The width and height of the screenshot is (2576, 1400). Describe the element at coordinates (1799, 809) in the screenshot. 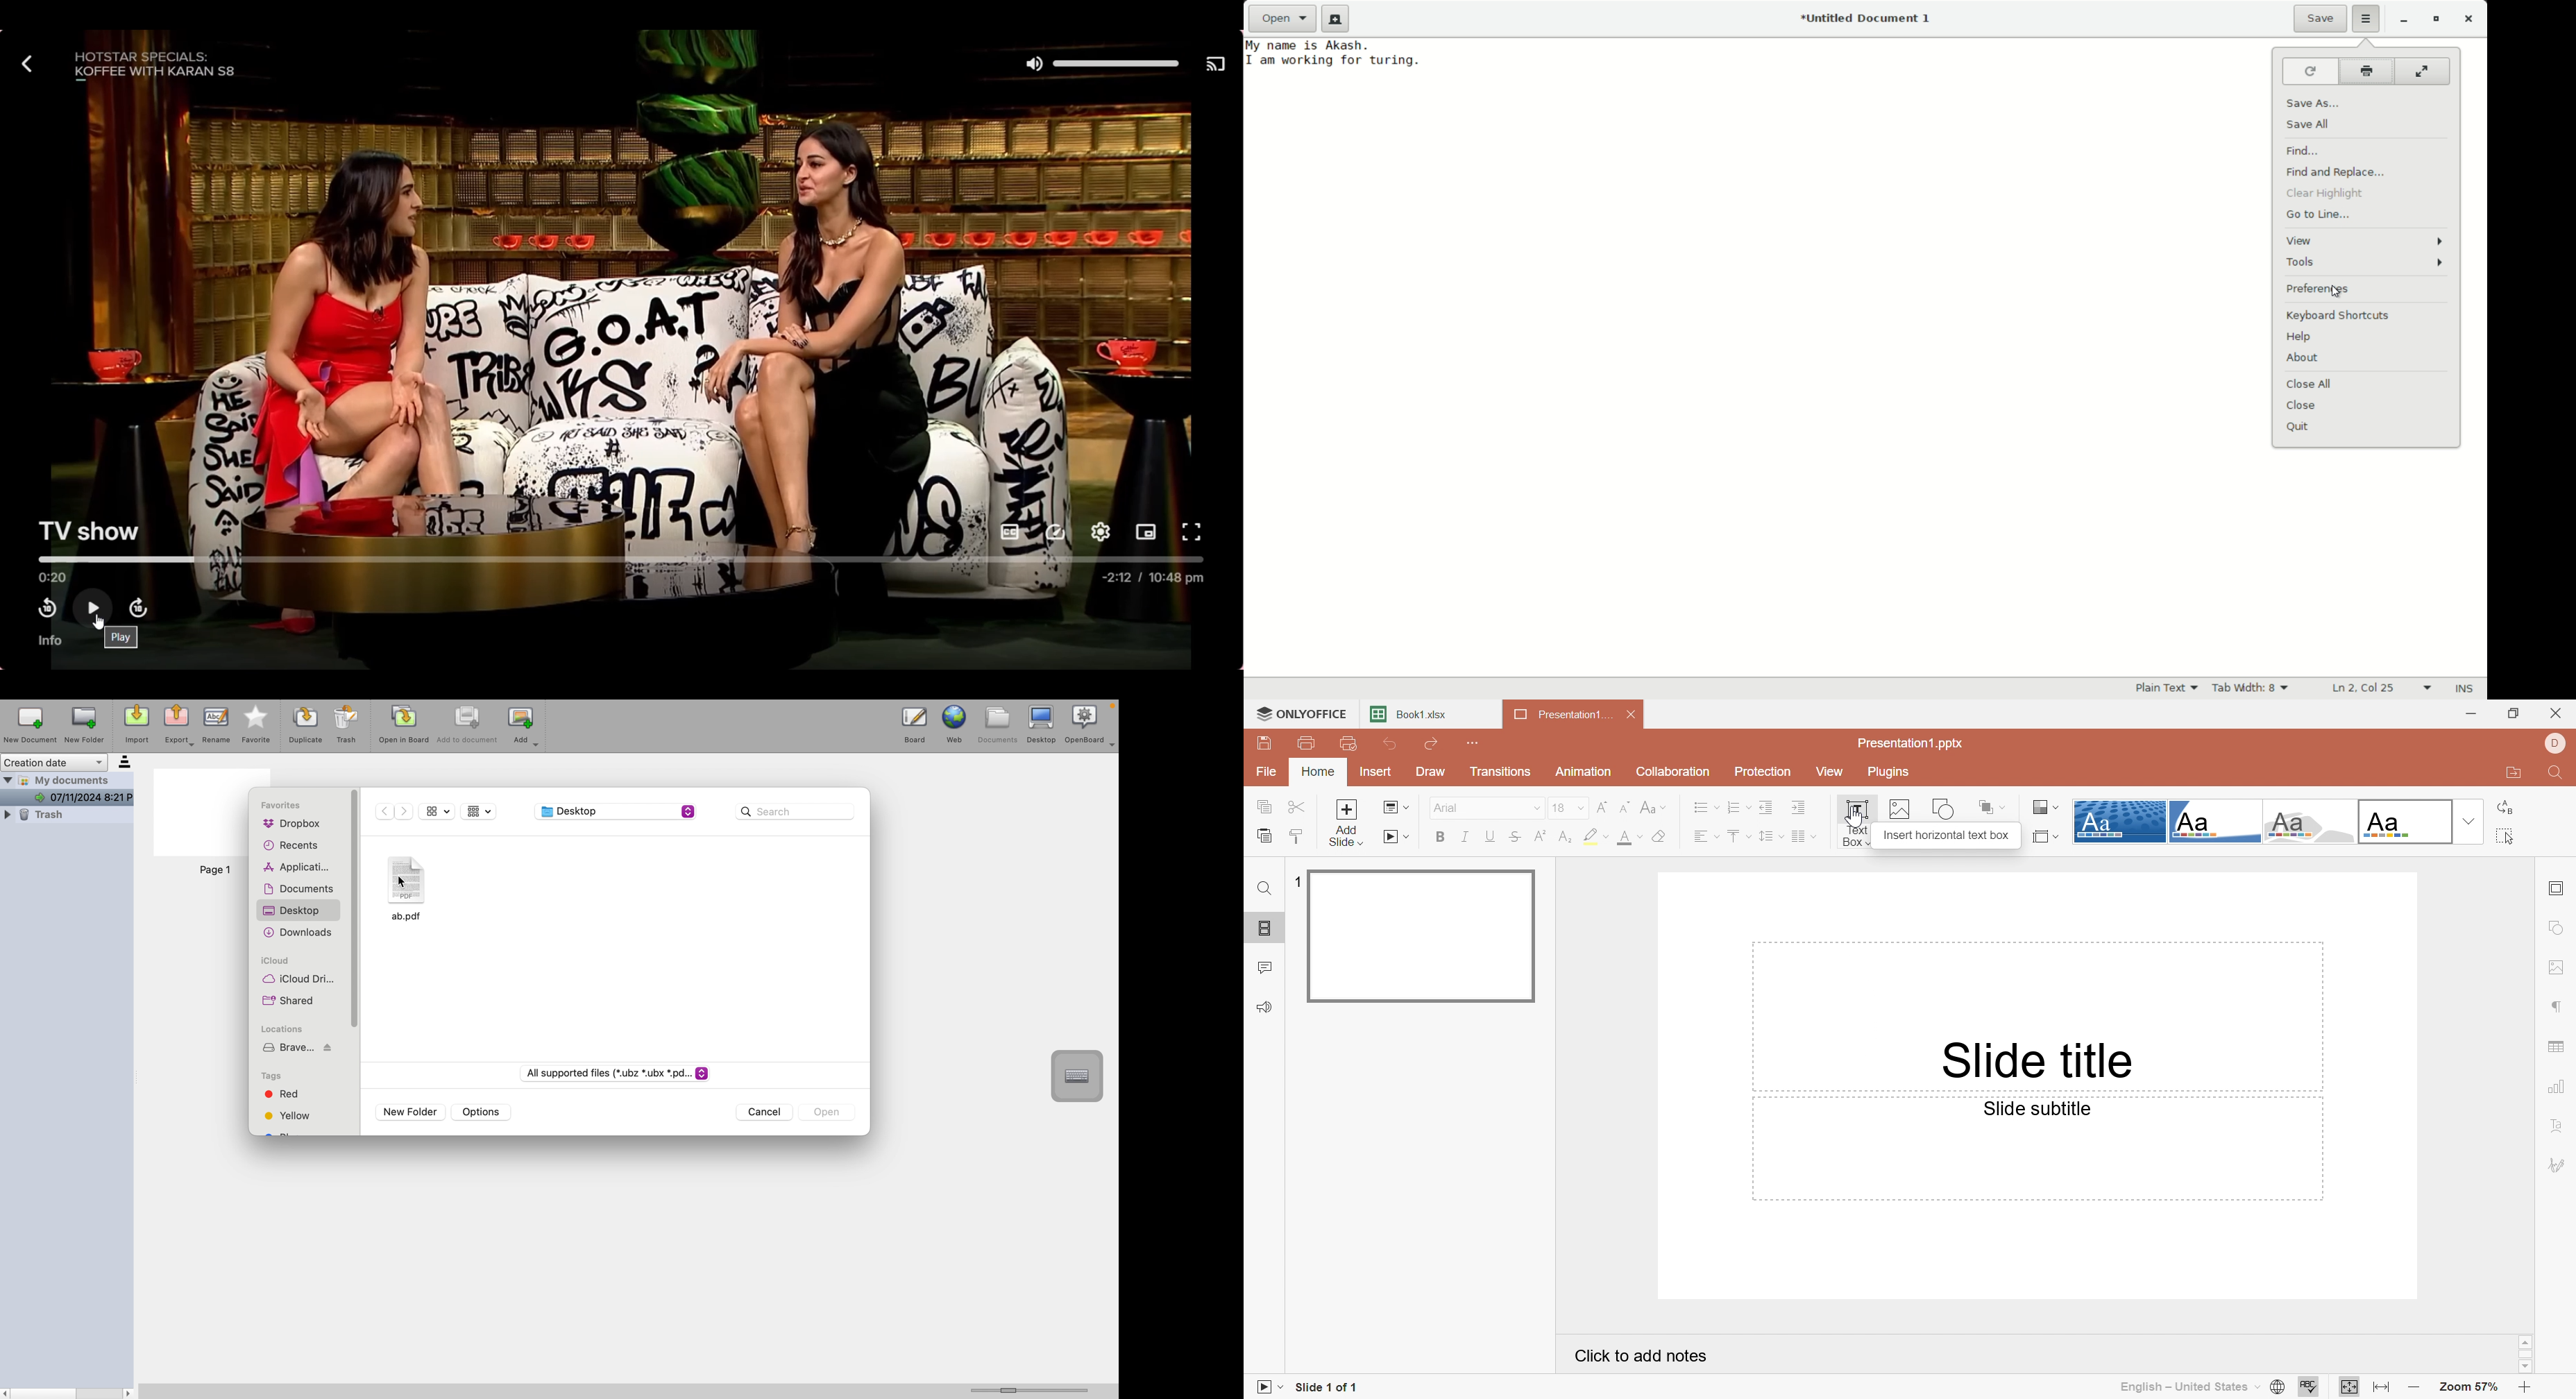

I see `Increase indent` at that location.